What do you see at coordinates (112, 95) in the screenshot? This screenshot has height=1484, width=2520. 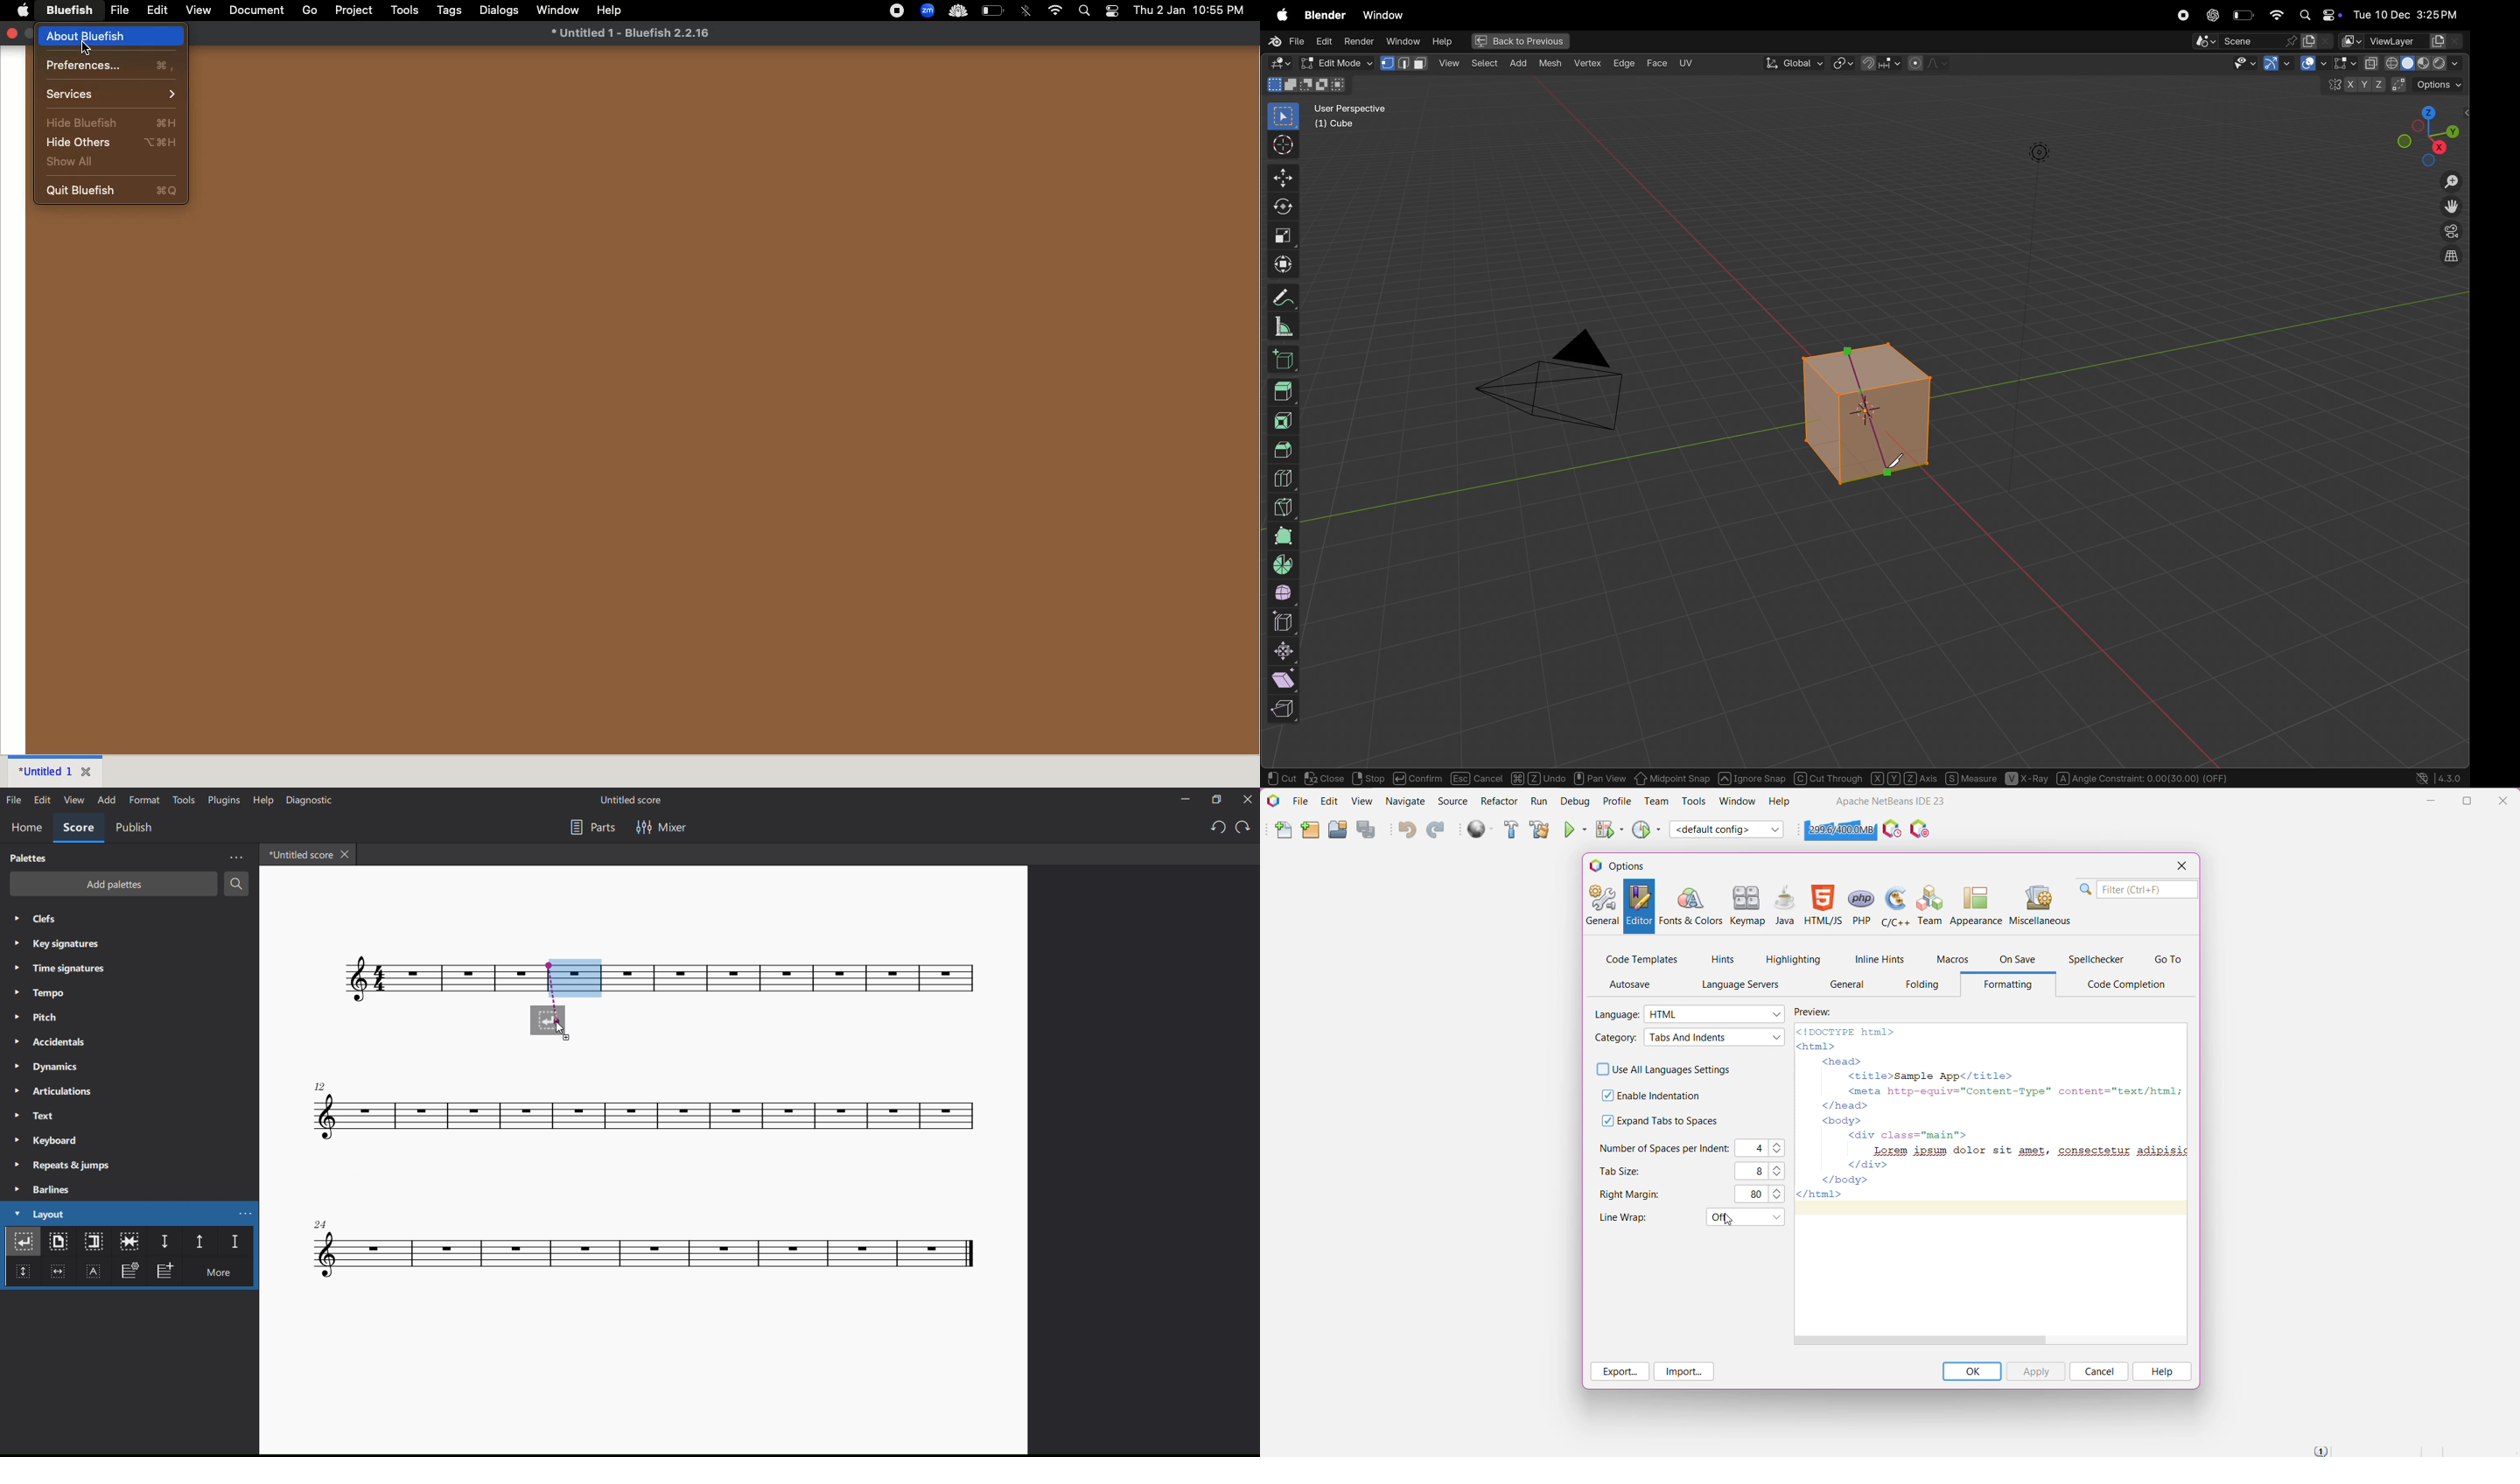 I see `services` at bounding box center [112, 95].